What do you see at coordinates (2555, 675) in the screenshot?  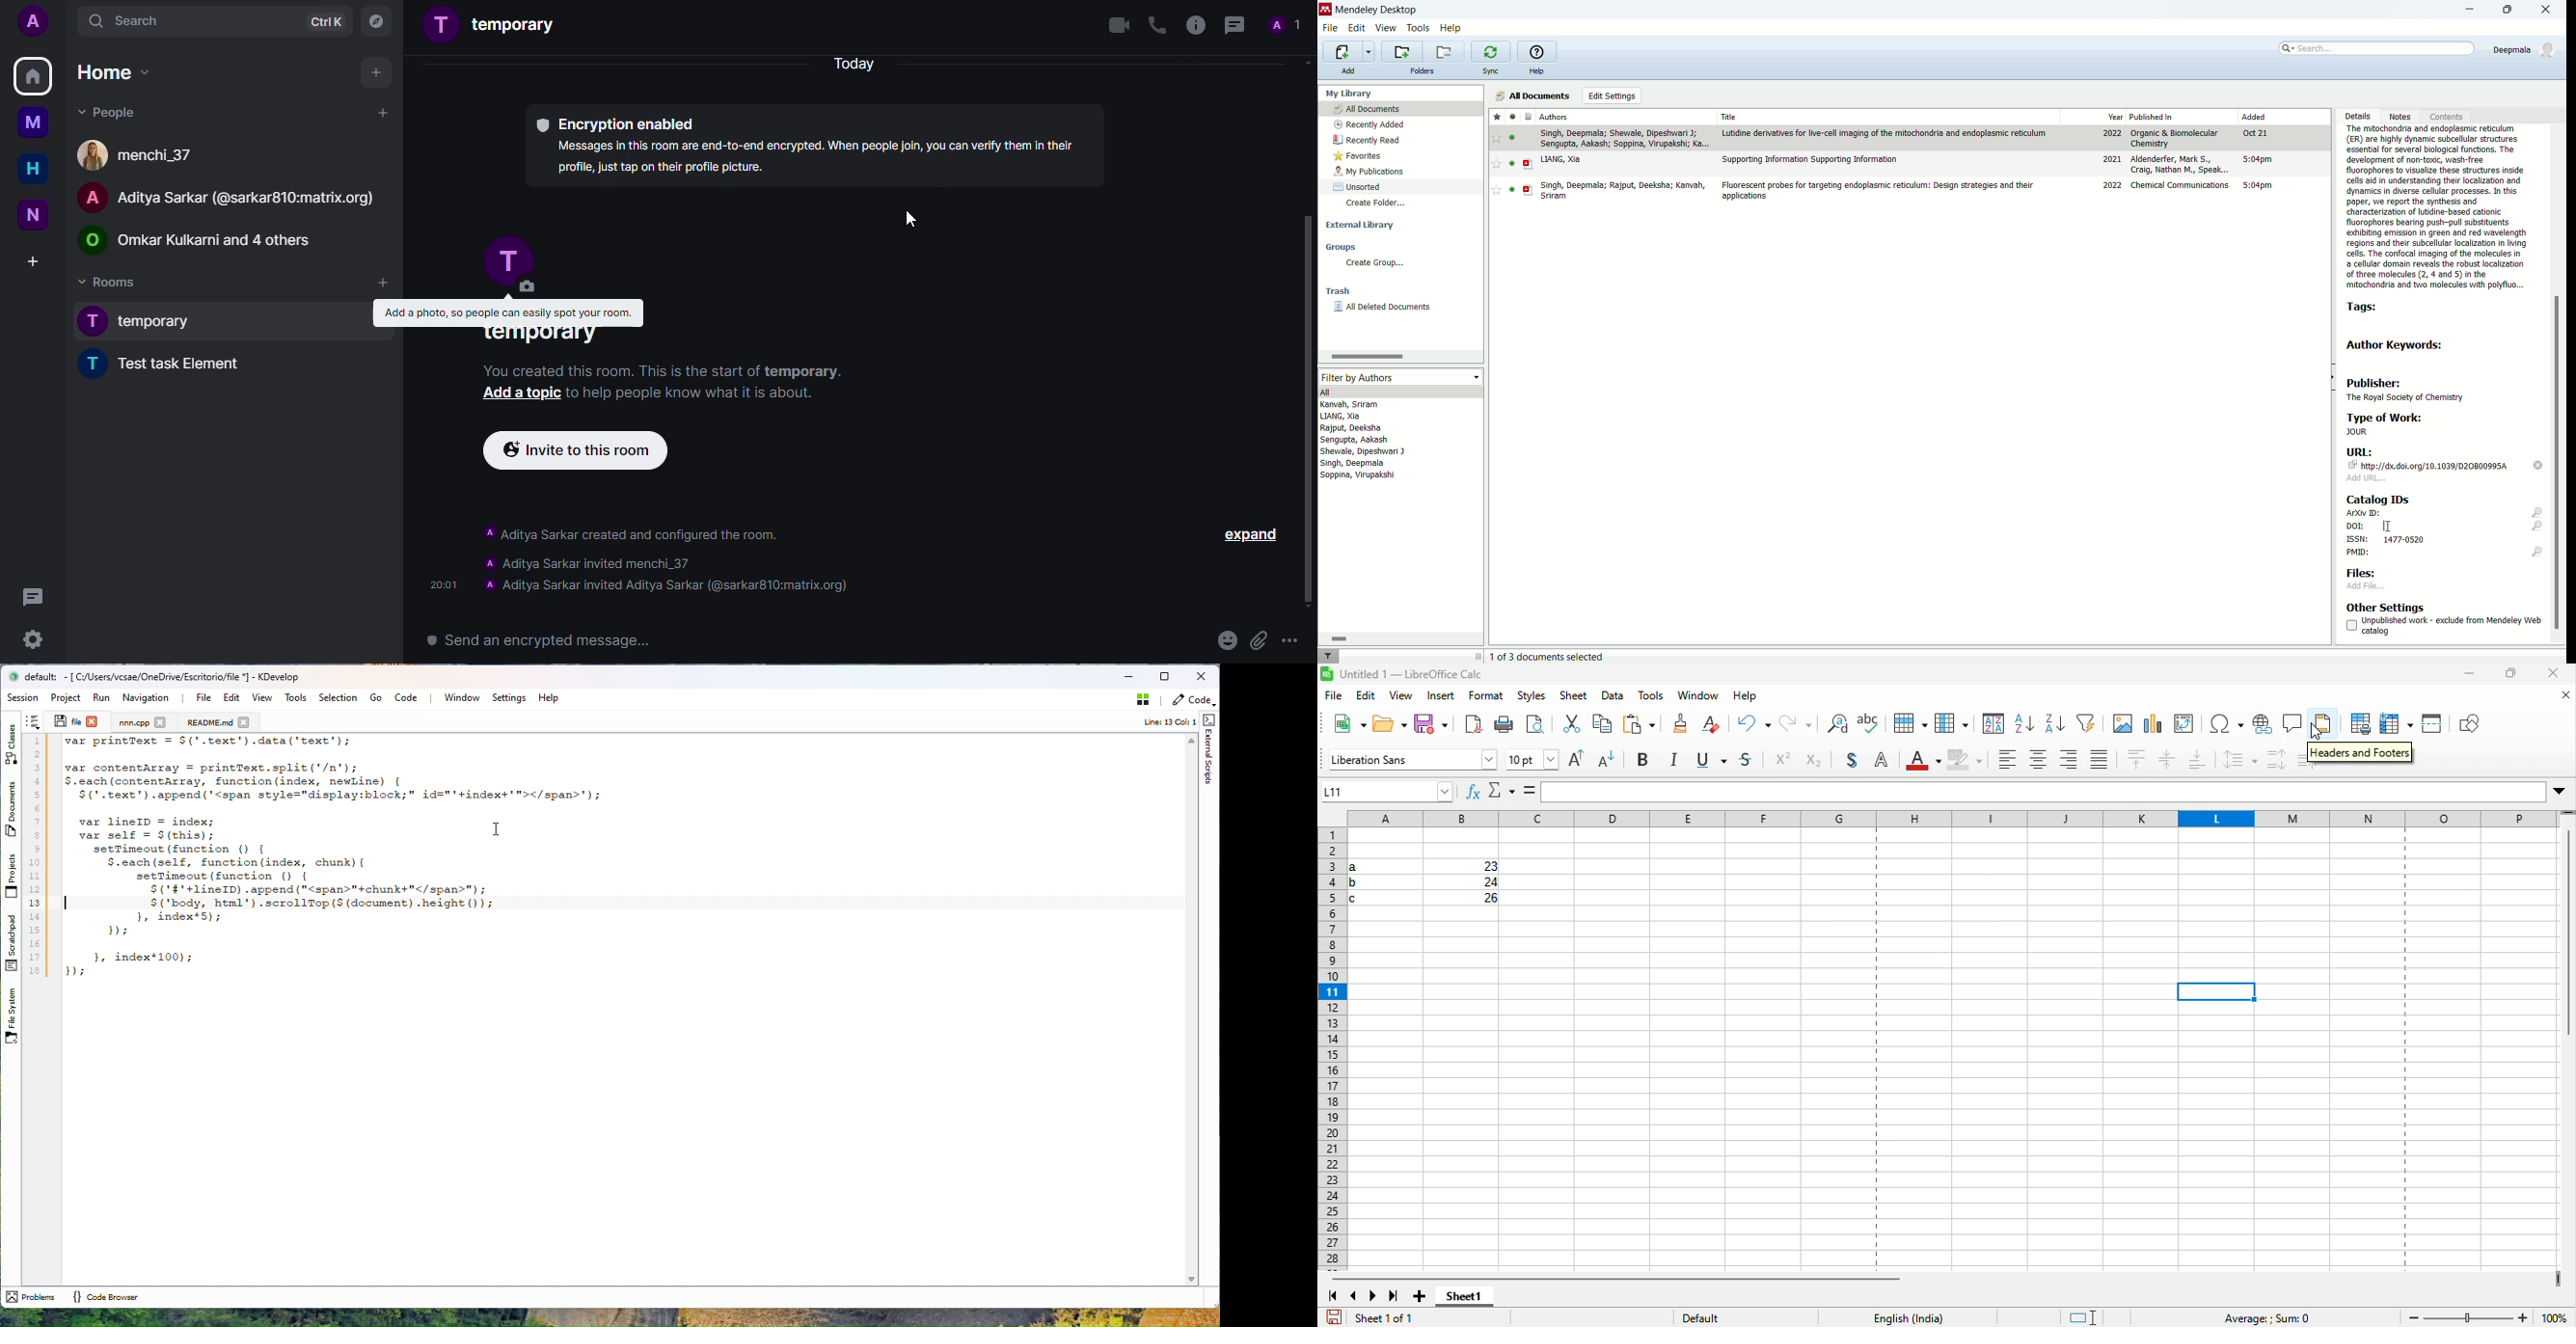 I see `close` at bounding box center [2555, 675].